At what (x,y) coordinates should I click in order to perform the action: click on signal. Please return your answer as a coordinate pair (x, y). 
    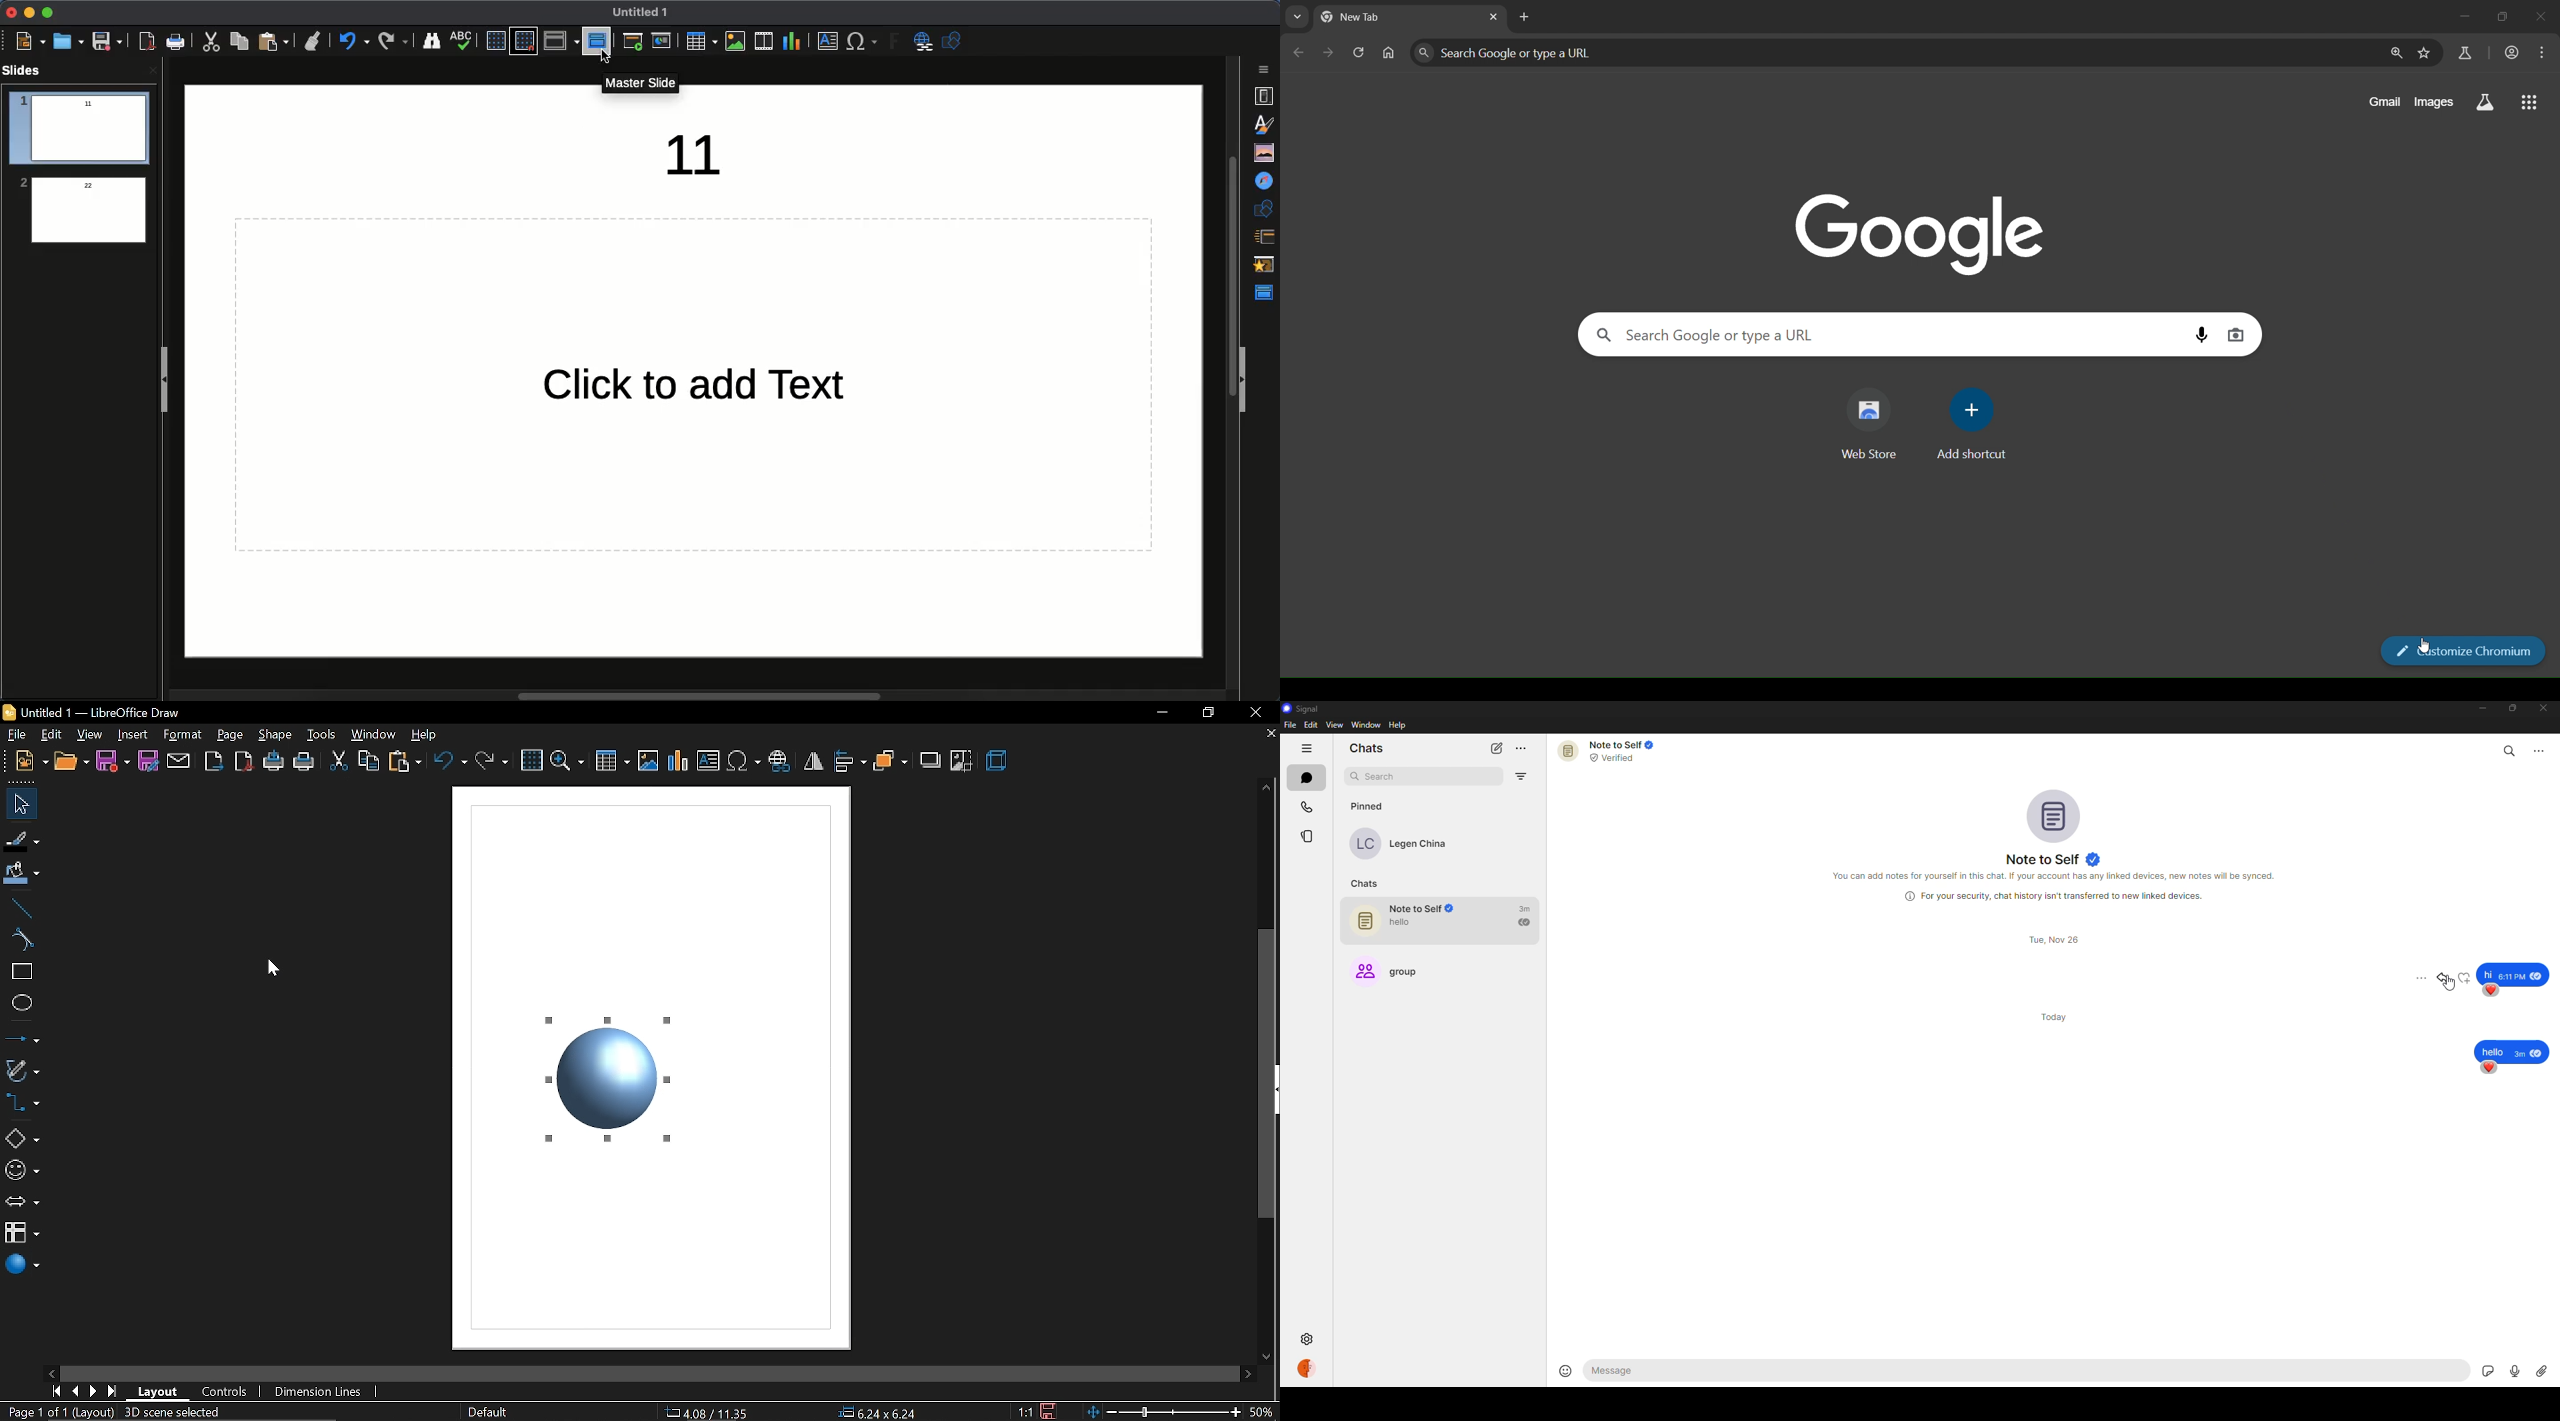
    Looking at the image, I should click on (1302, 709).